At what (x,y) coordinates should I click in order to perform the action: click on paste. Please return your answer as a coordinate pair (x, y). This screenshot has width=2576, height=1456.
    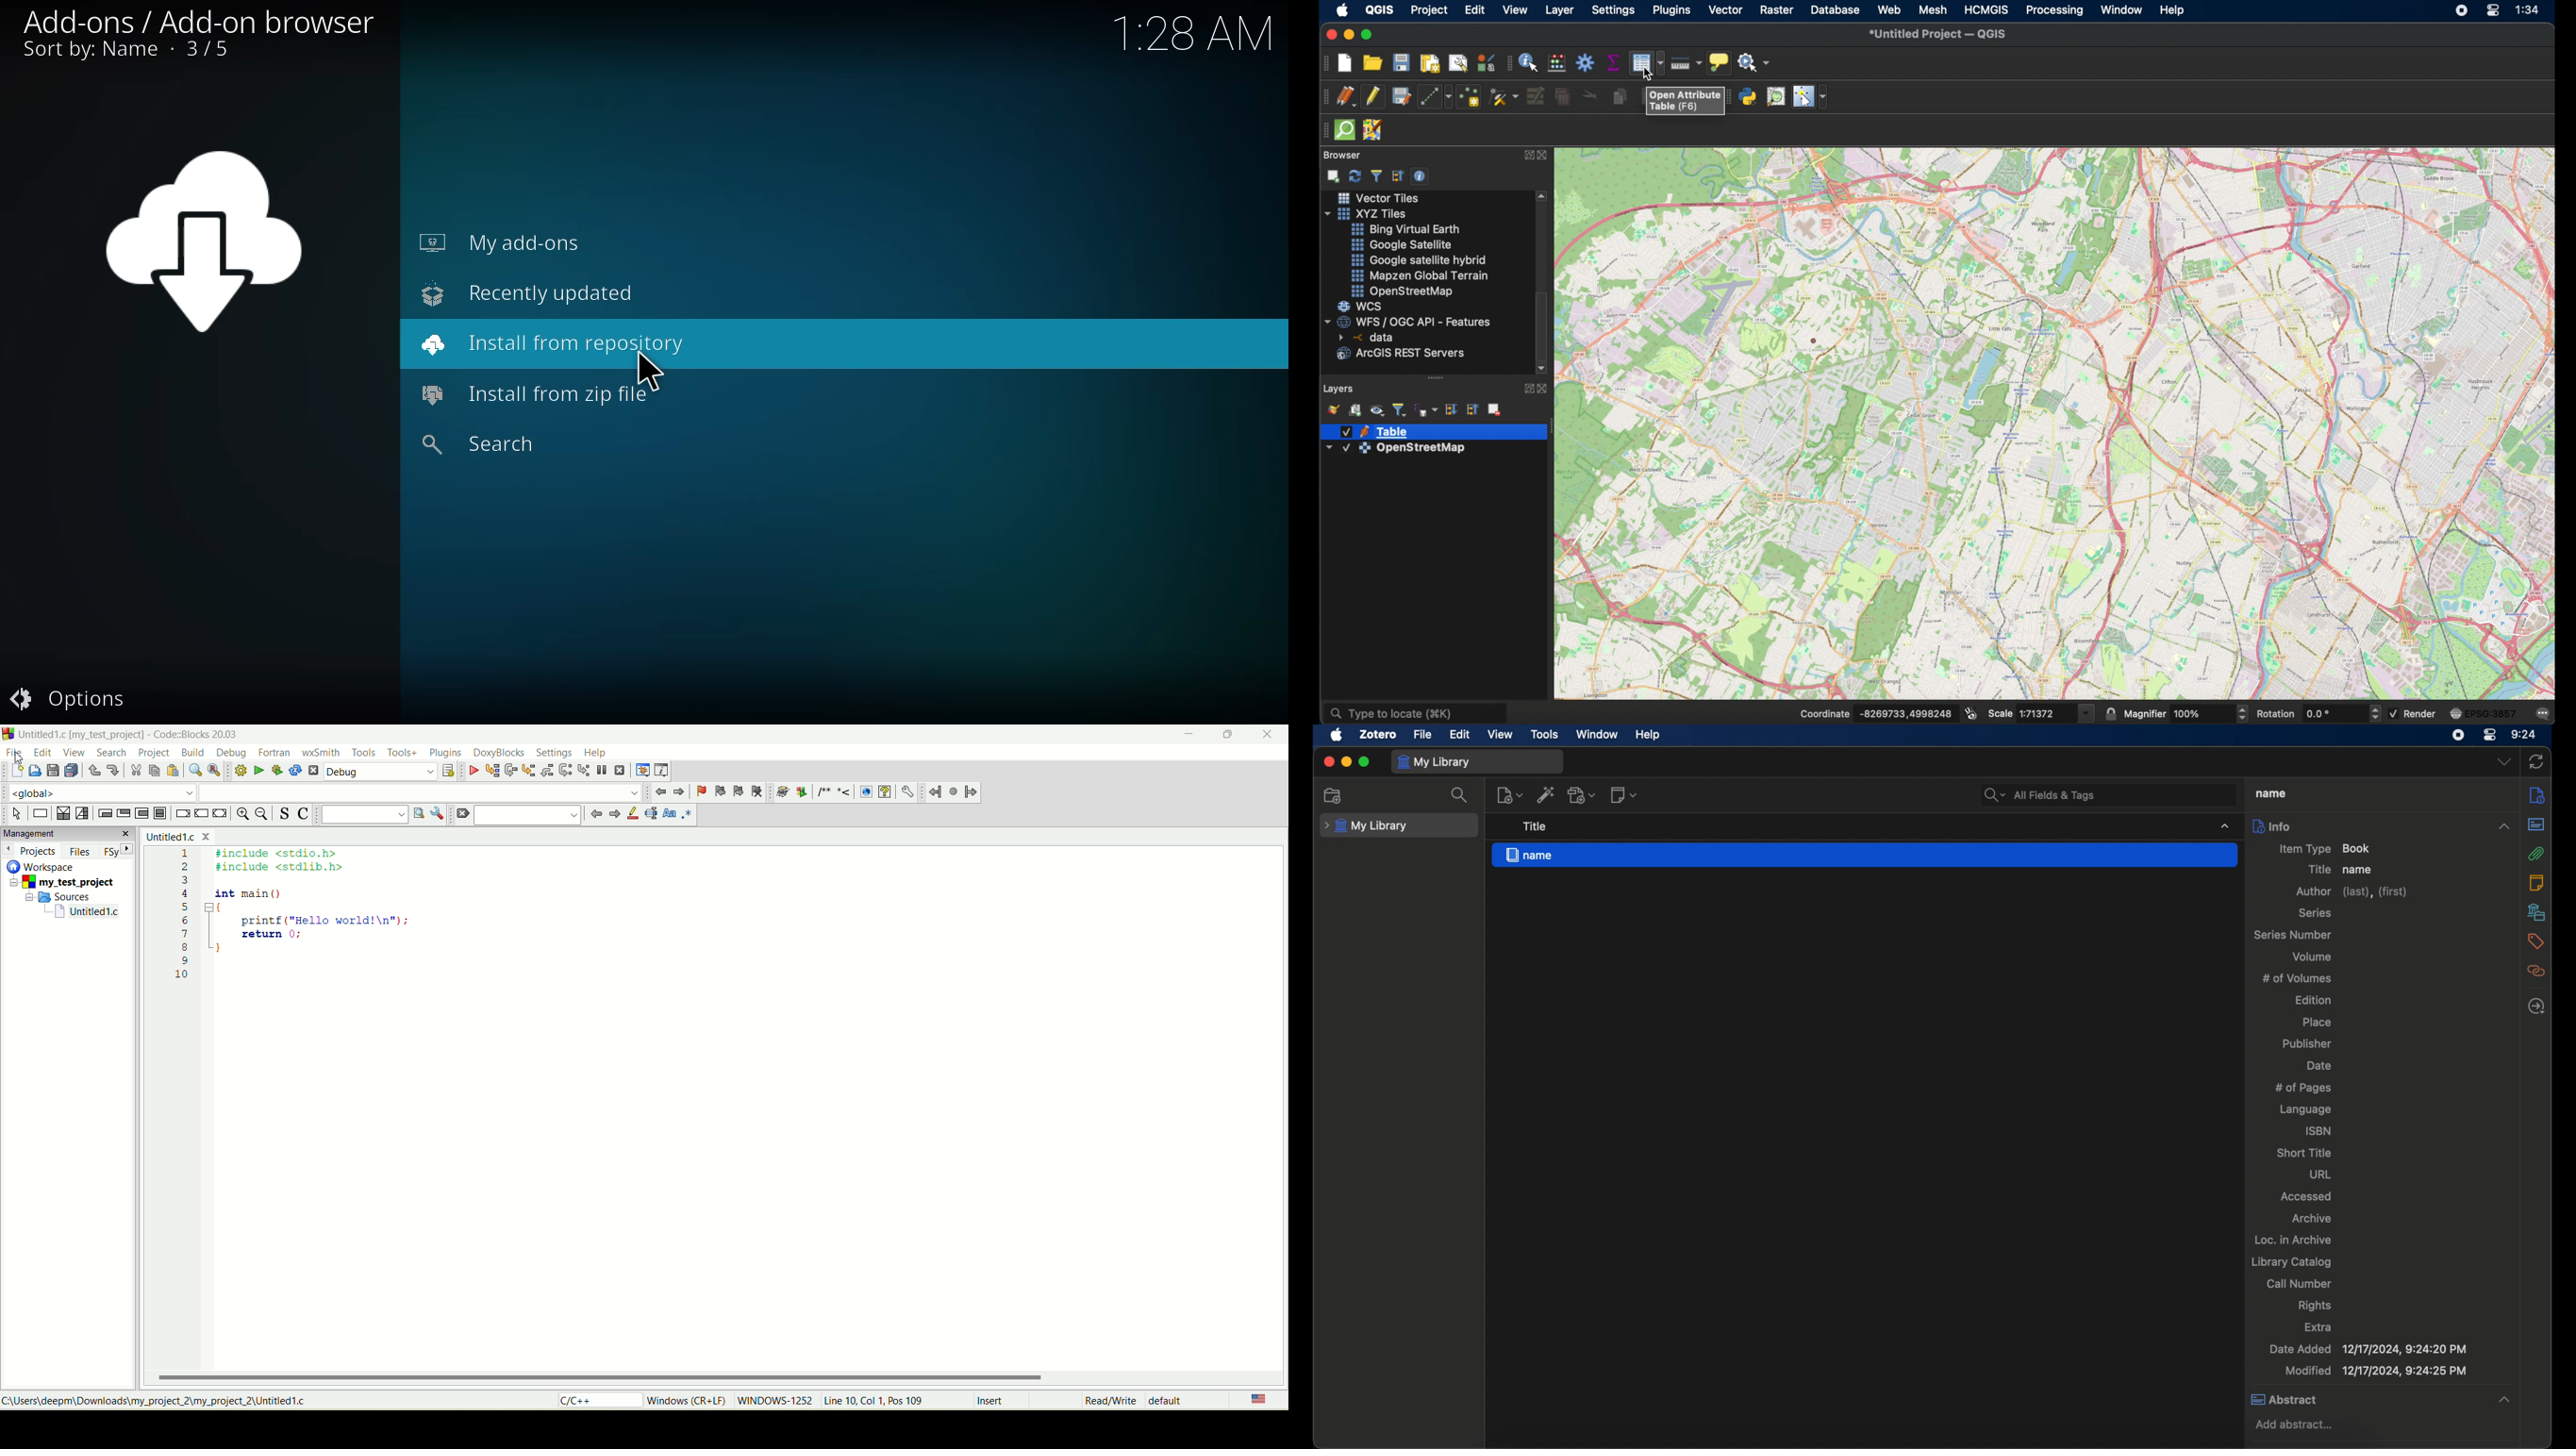
    Looking at the image, I should click on (172, 771).